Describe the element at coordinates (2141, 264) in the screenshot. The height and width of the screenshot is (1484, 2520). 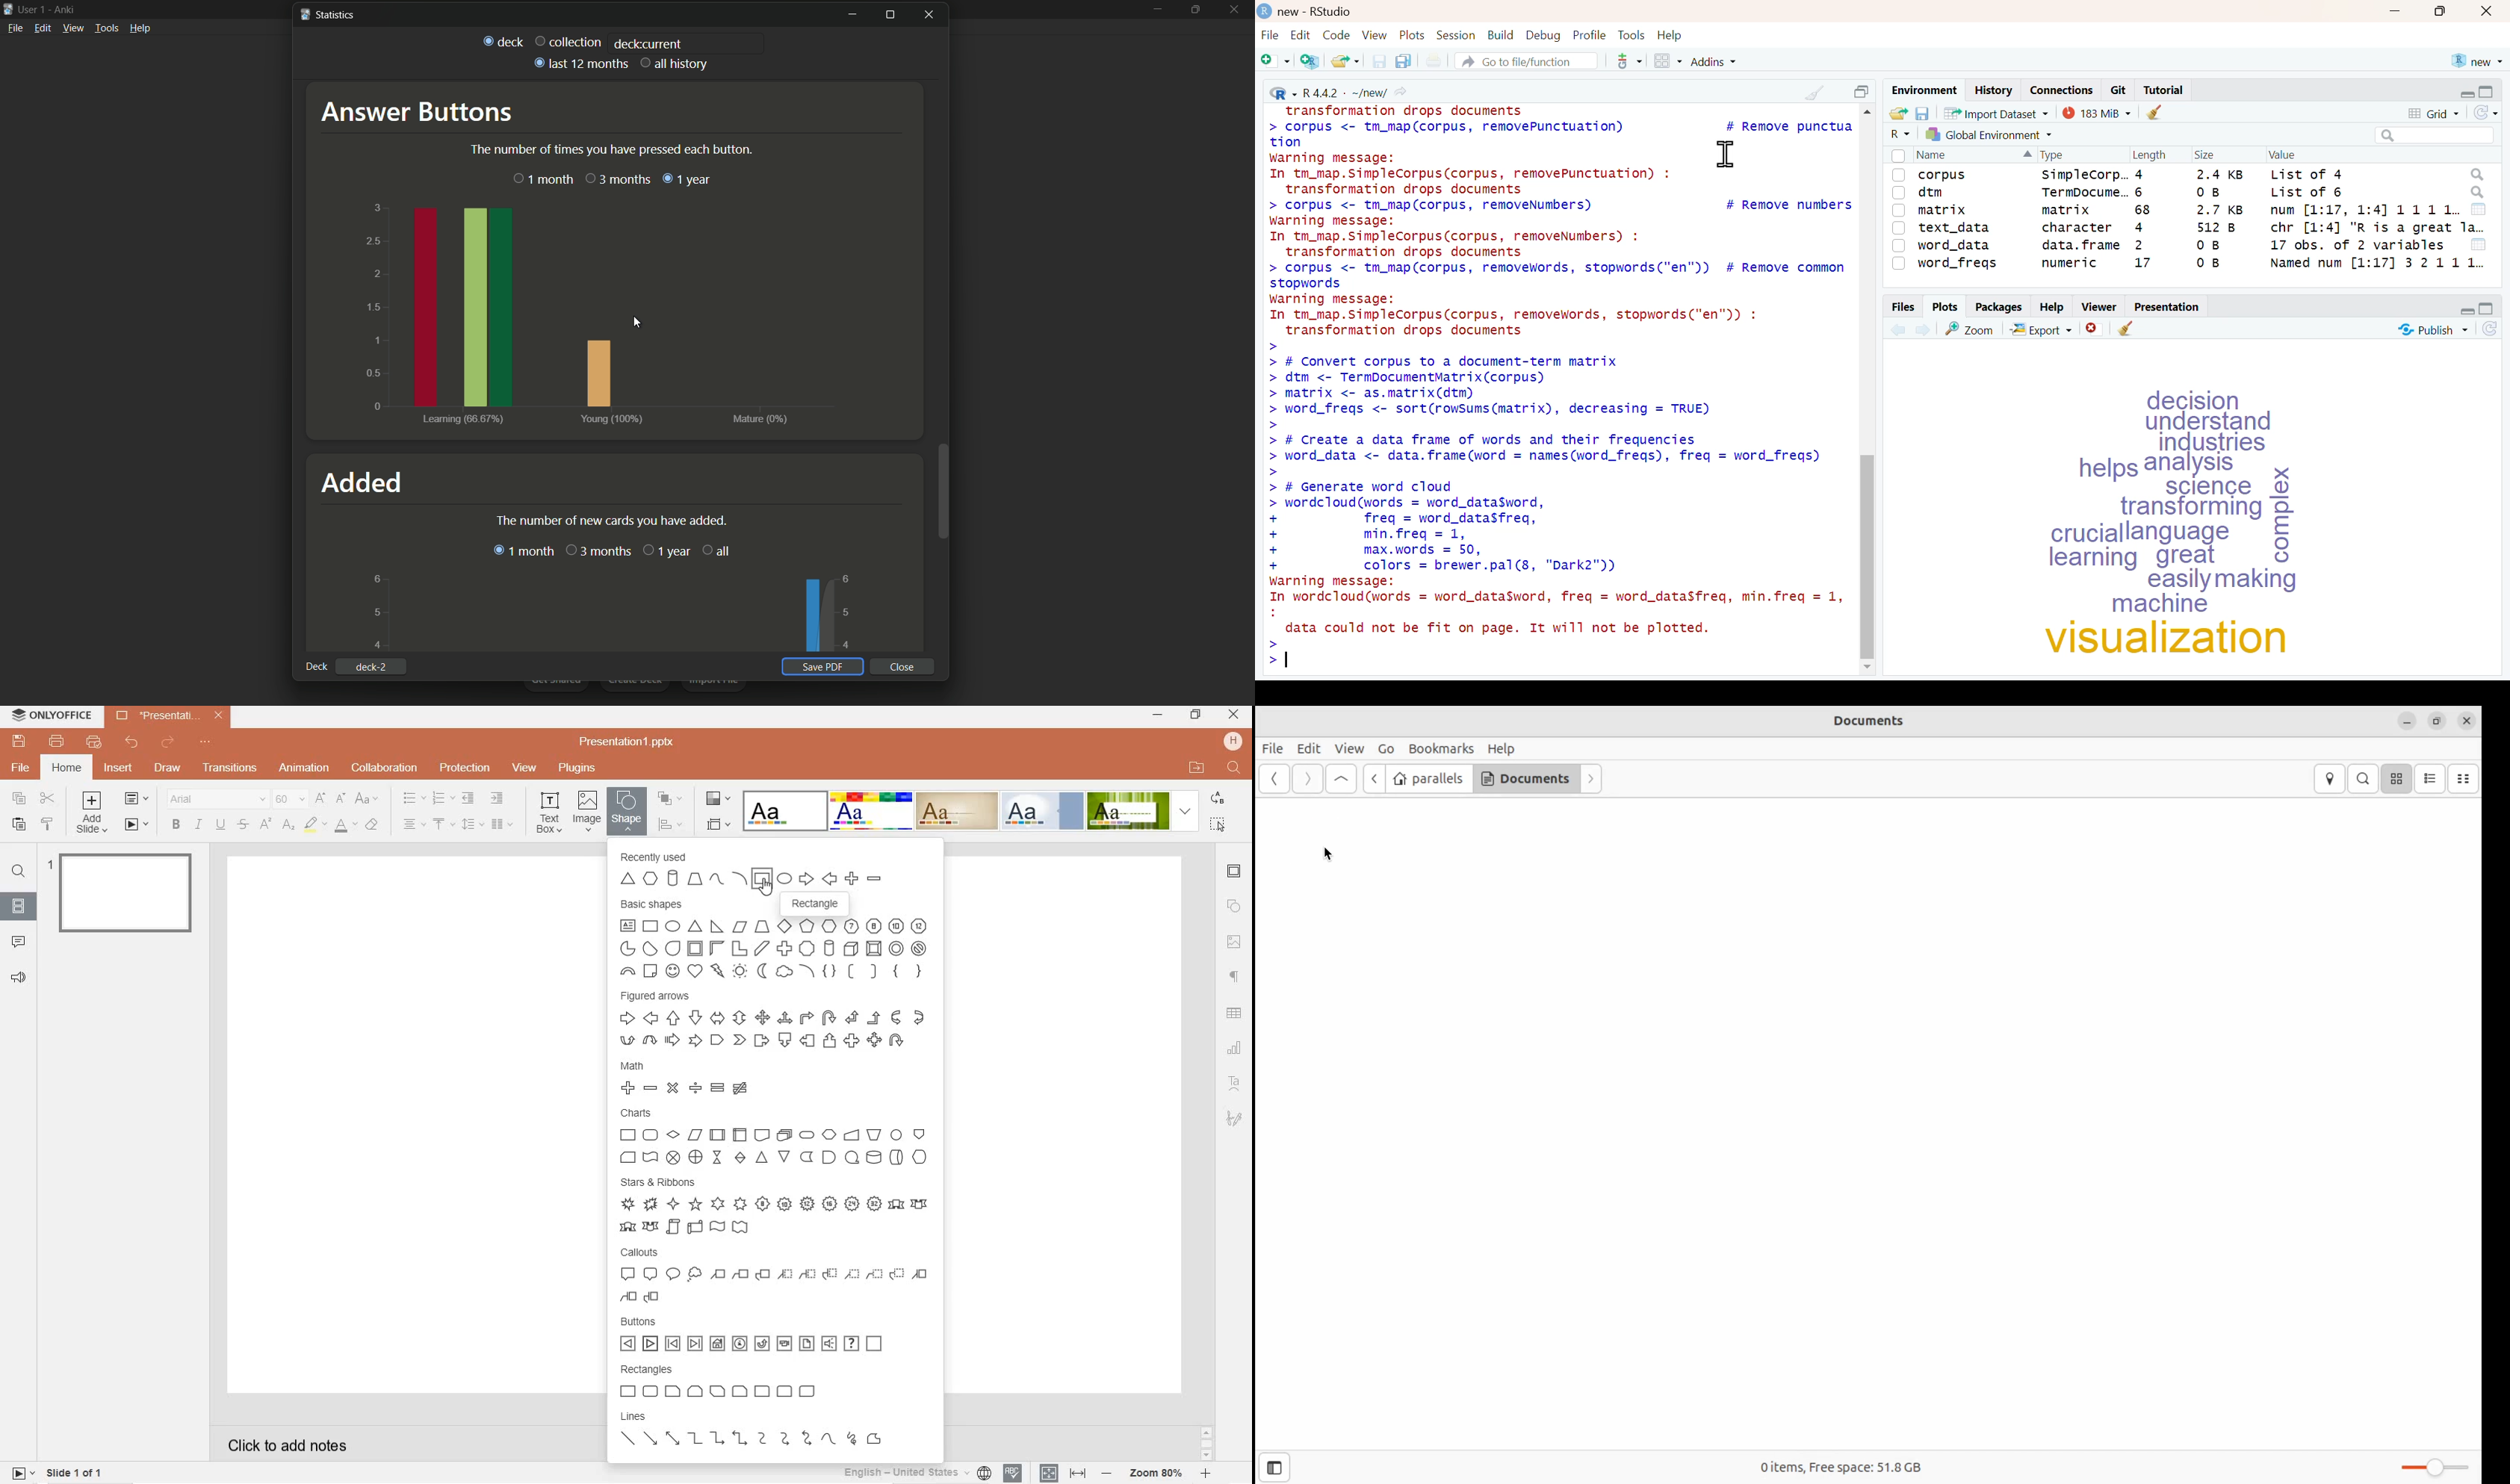
I see `17` at that location.